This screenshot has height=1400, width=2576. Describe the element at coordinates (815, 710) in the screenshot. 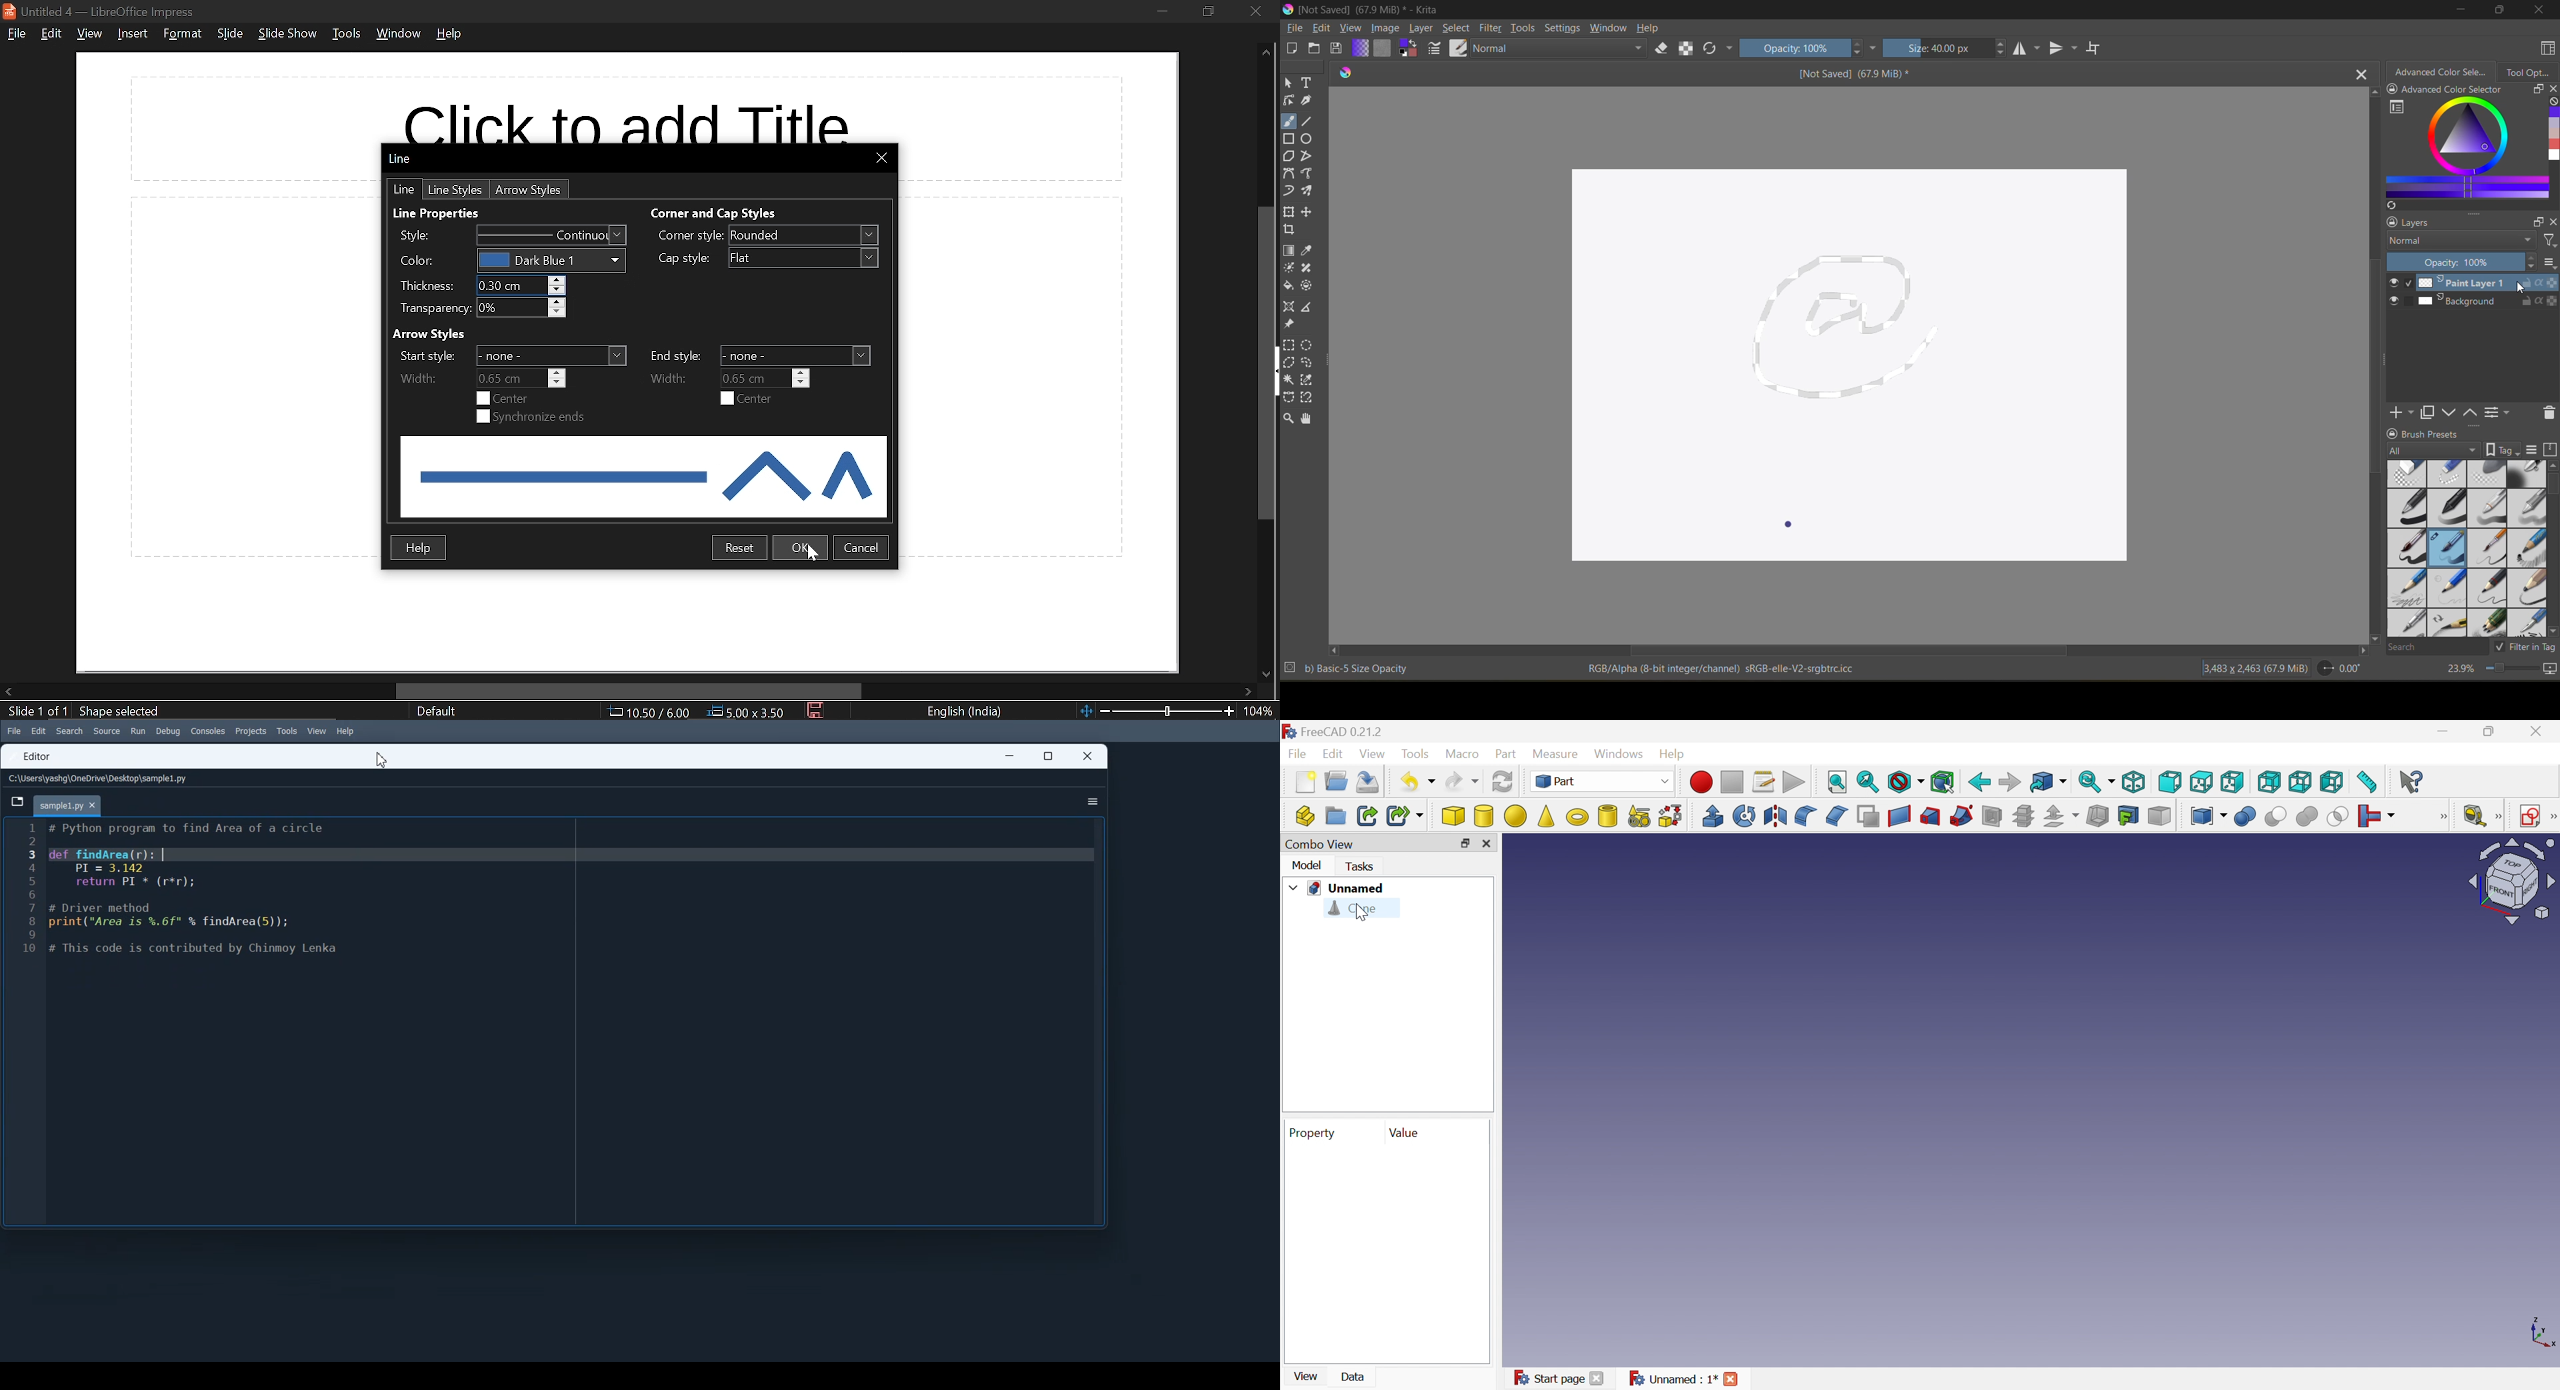

I see `save` at that location.